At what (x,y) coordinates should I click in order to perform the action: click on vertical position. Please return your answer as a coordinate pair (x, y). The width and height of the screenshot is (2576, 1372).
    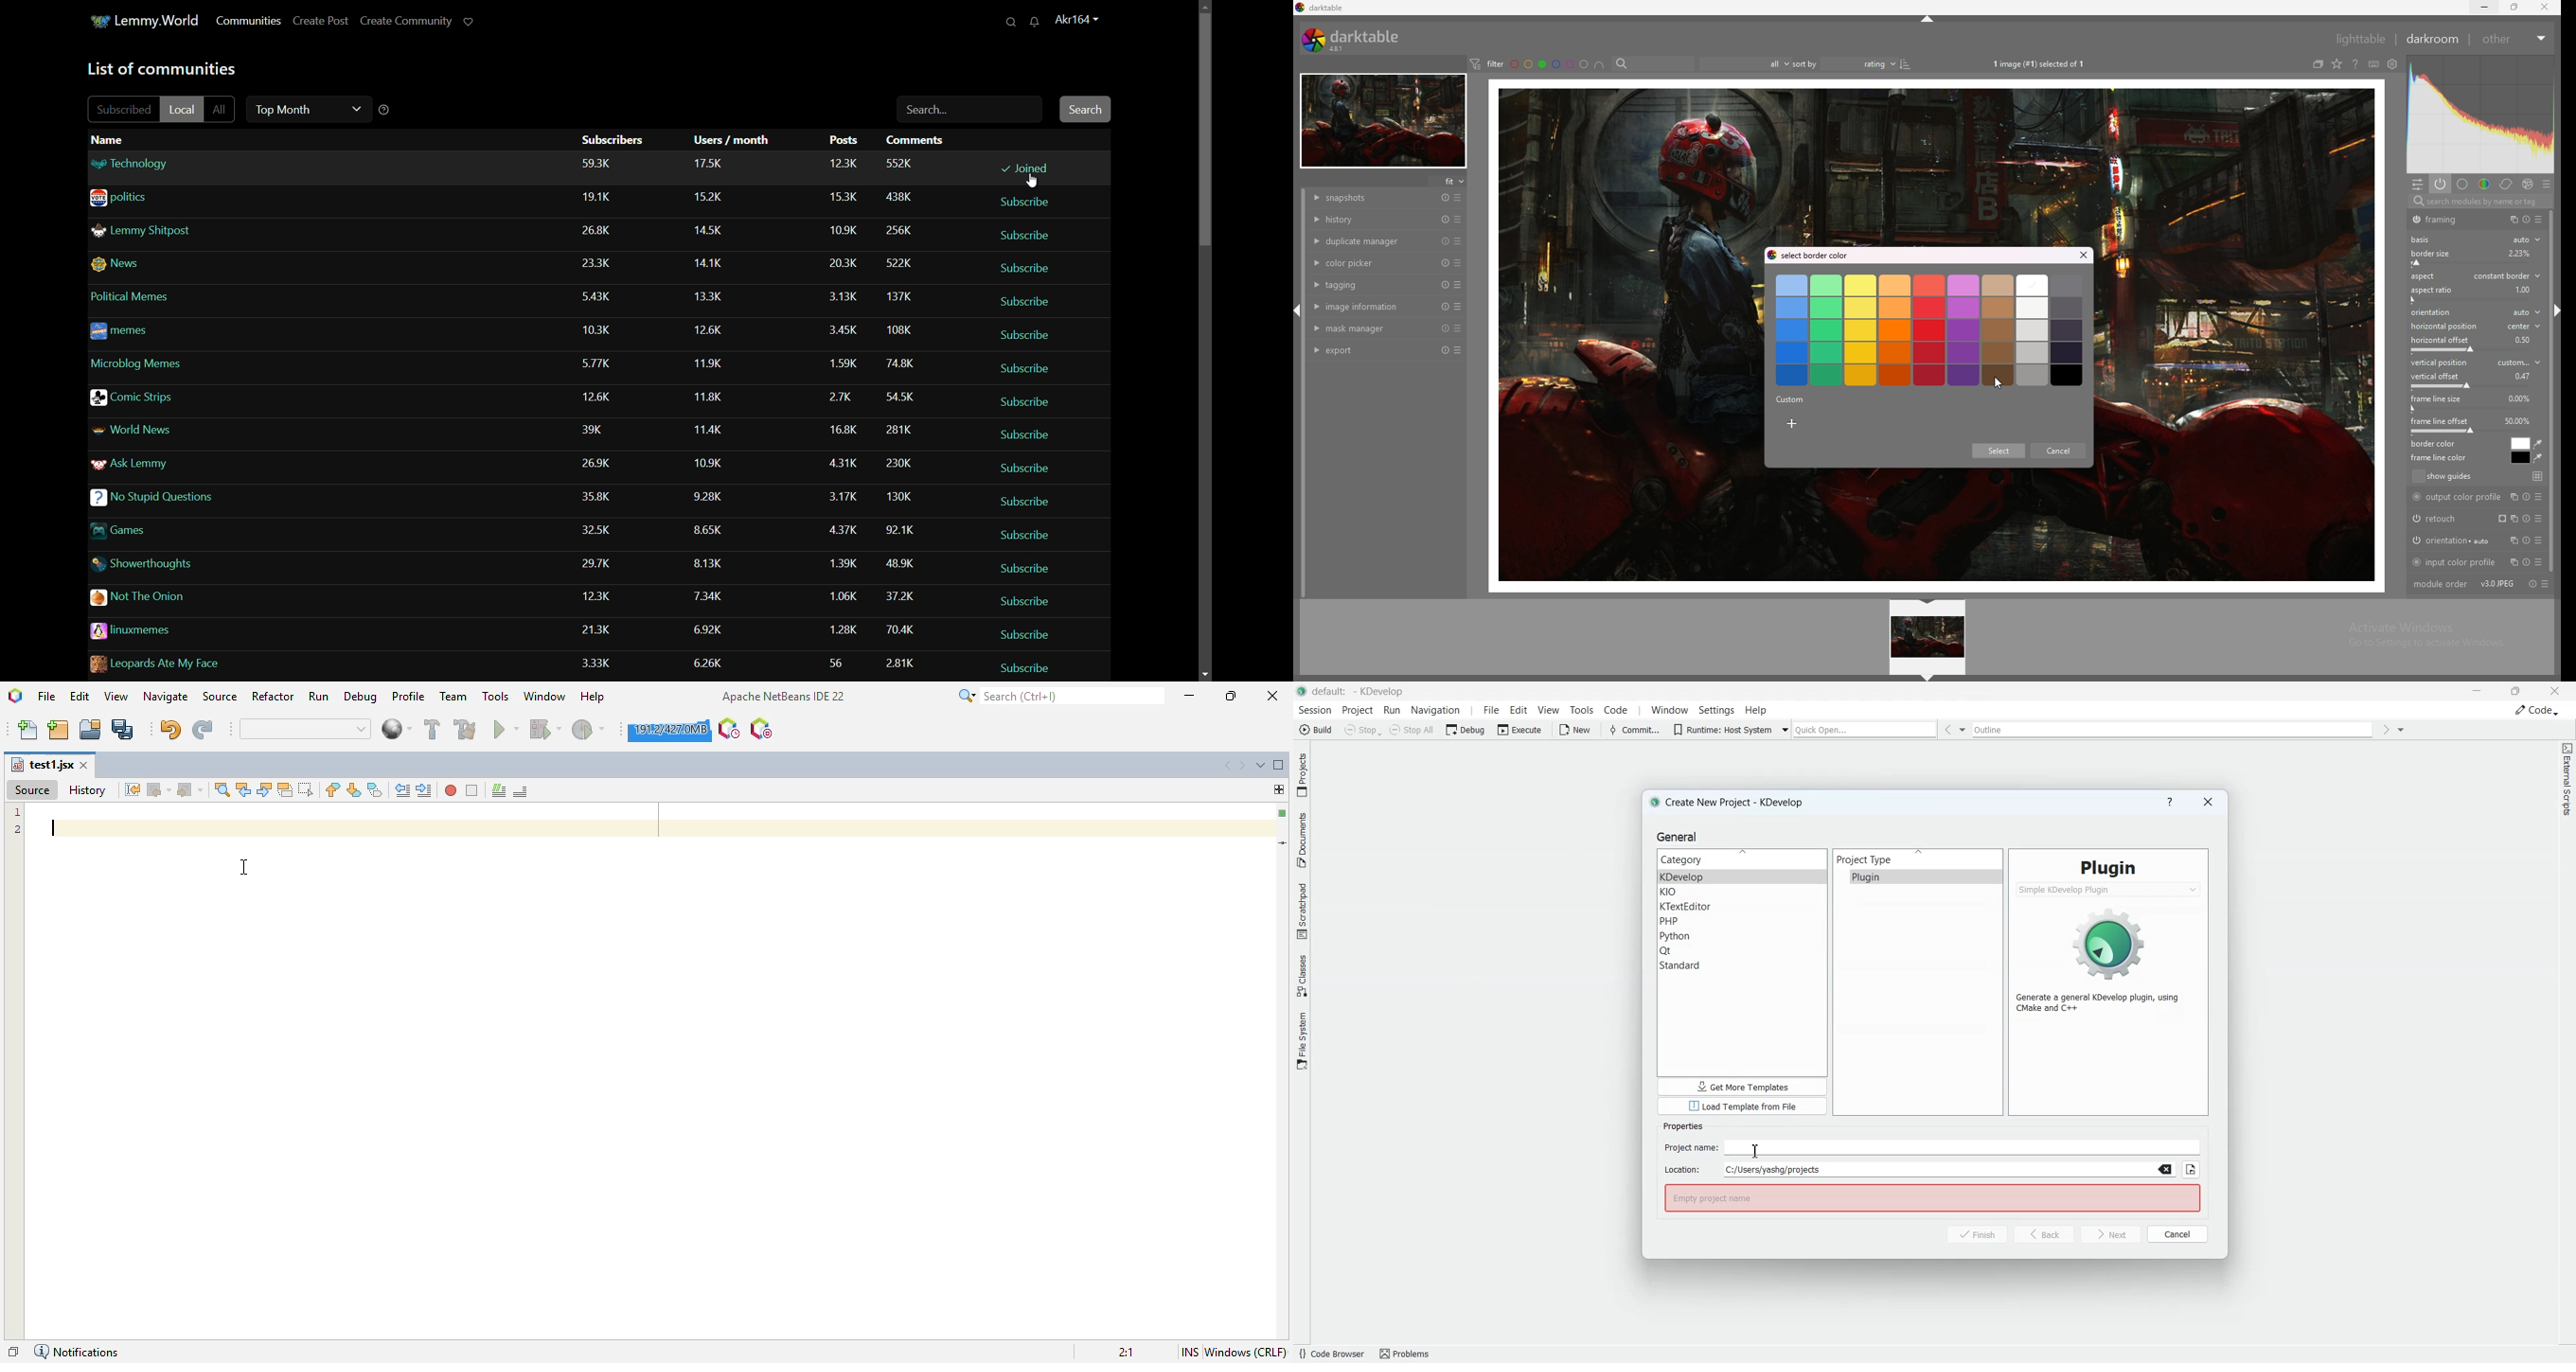
    Looking at the image, I should click on (2476, 362).